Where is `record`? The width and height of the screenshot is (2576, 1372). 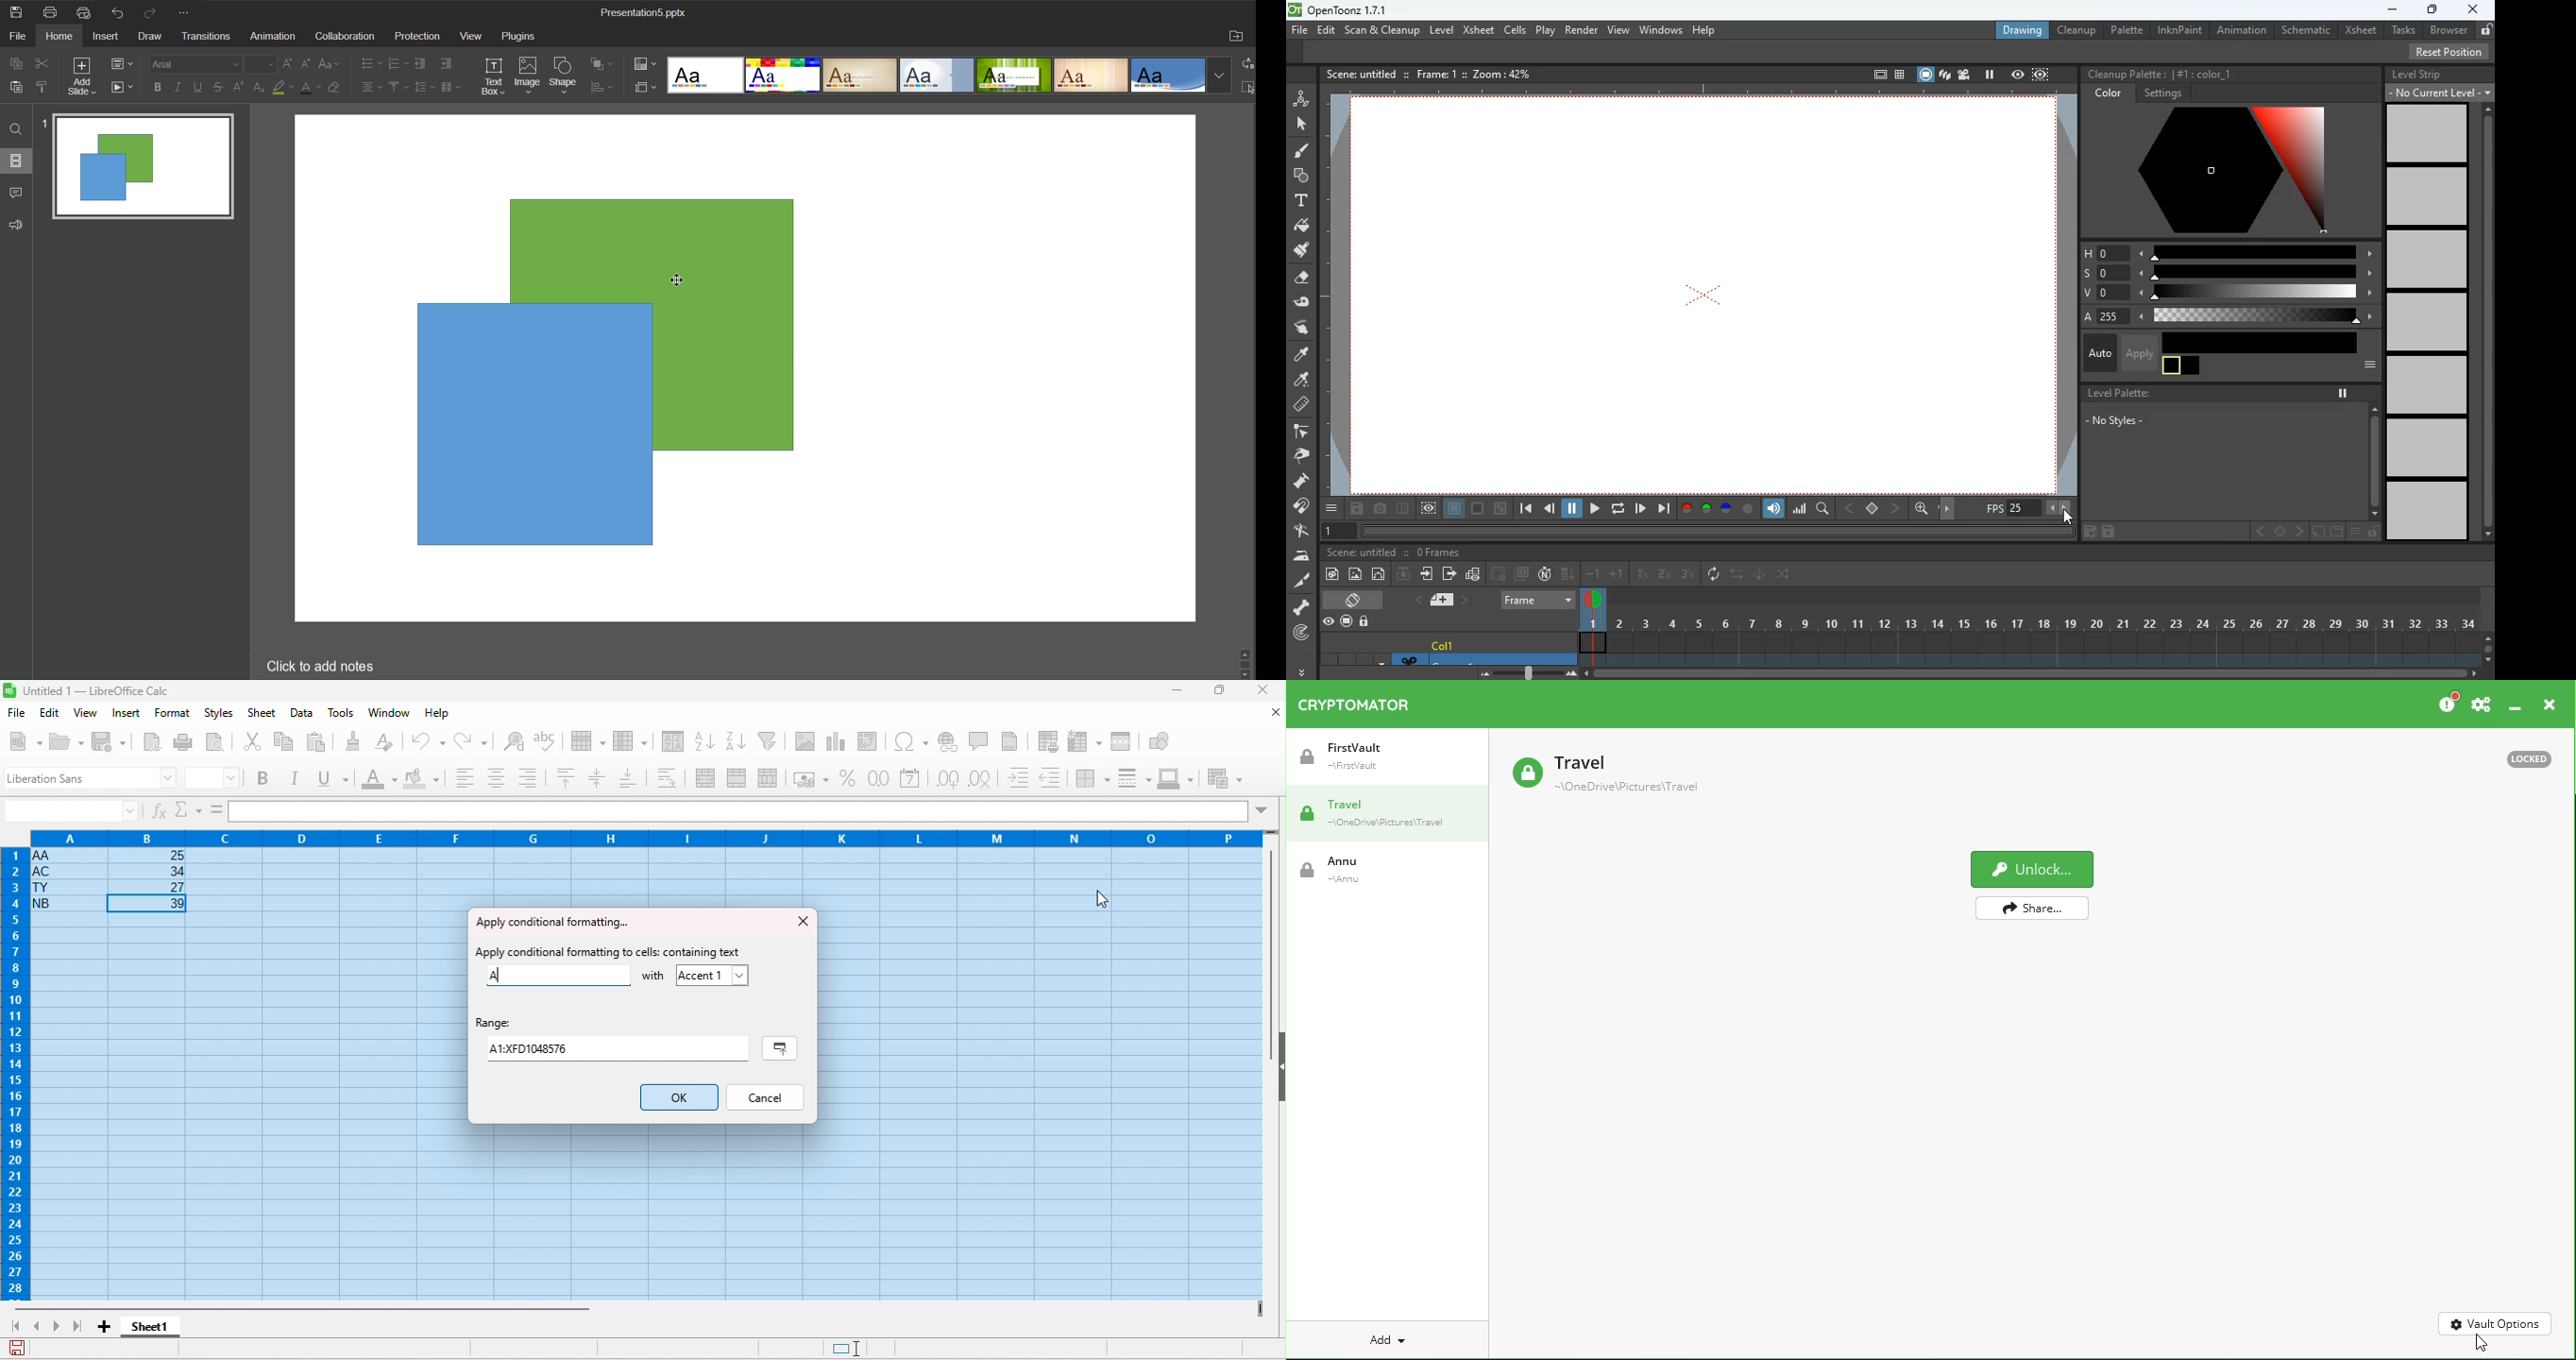 record is located at coordinates (1346, 622).